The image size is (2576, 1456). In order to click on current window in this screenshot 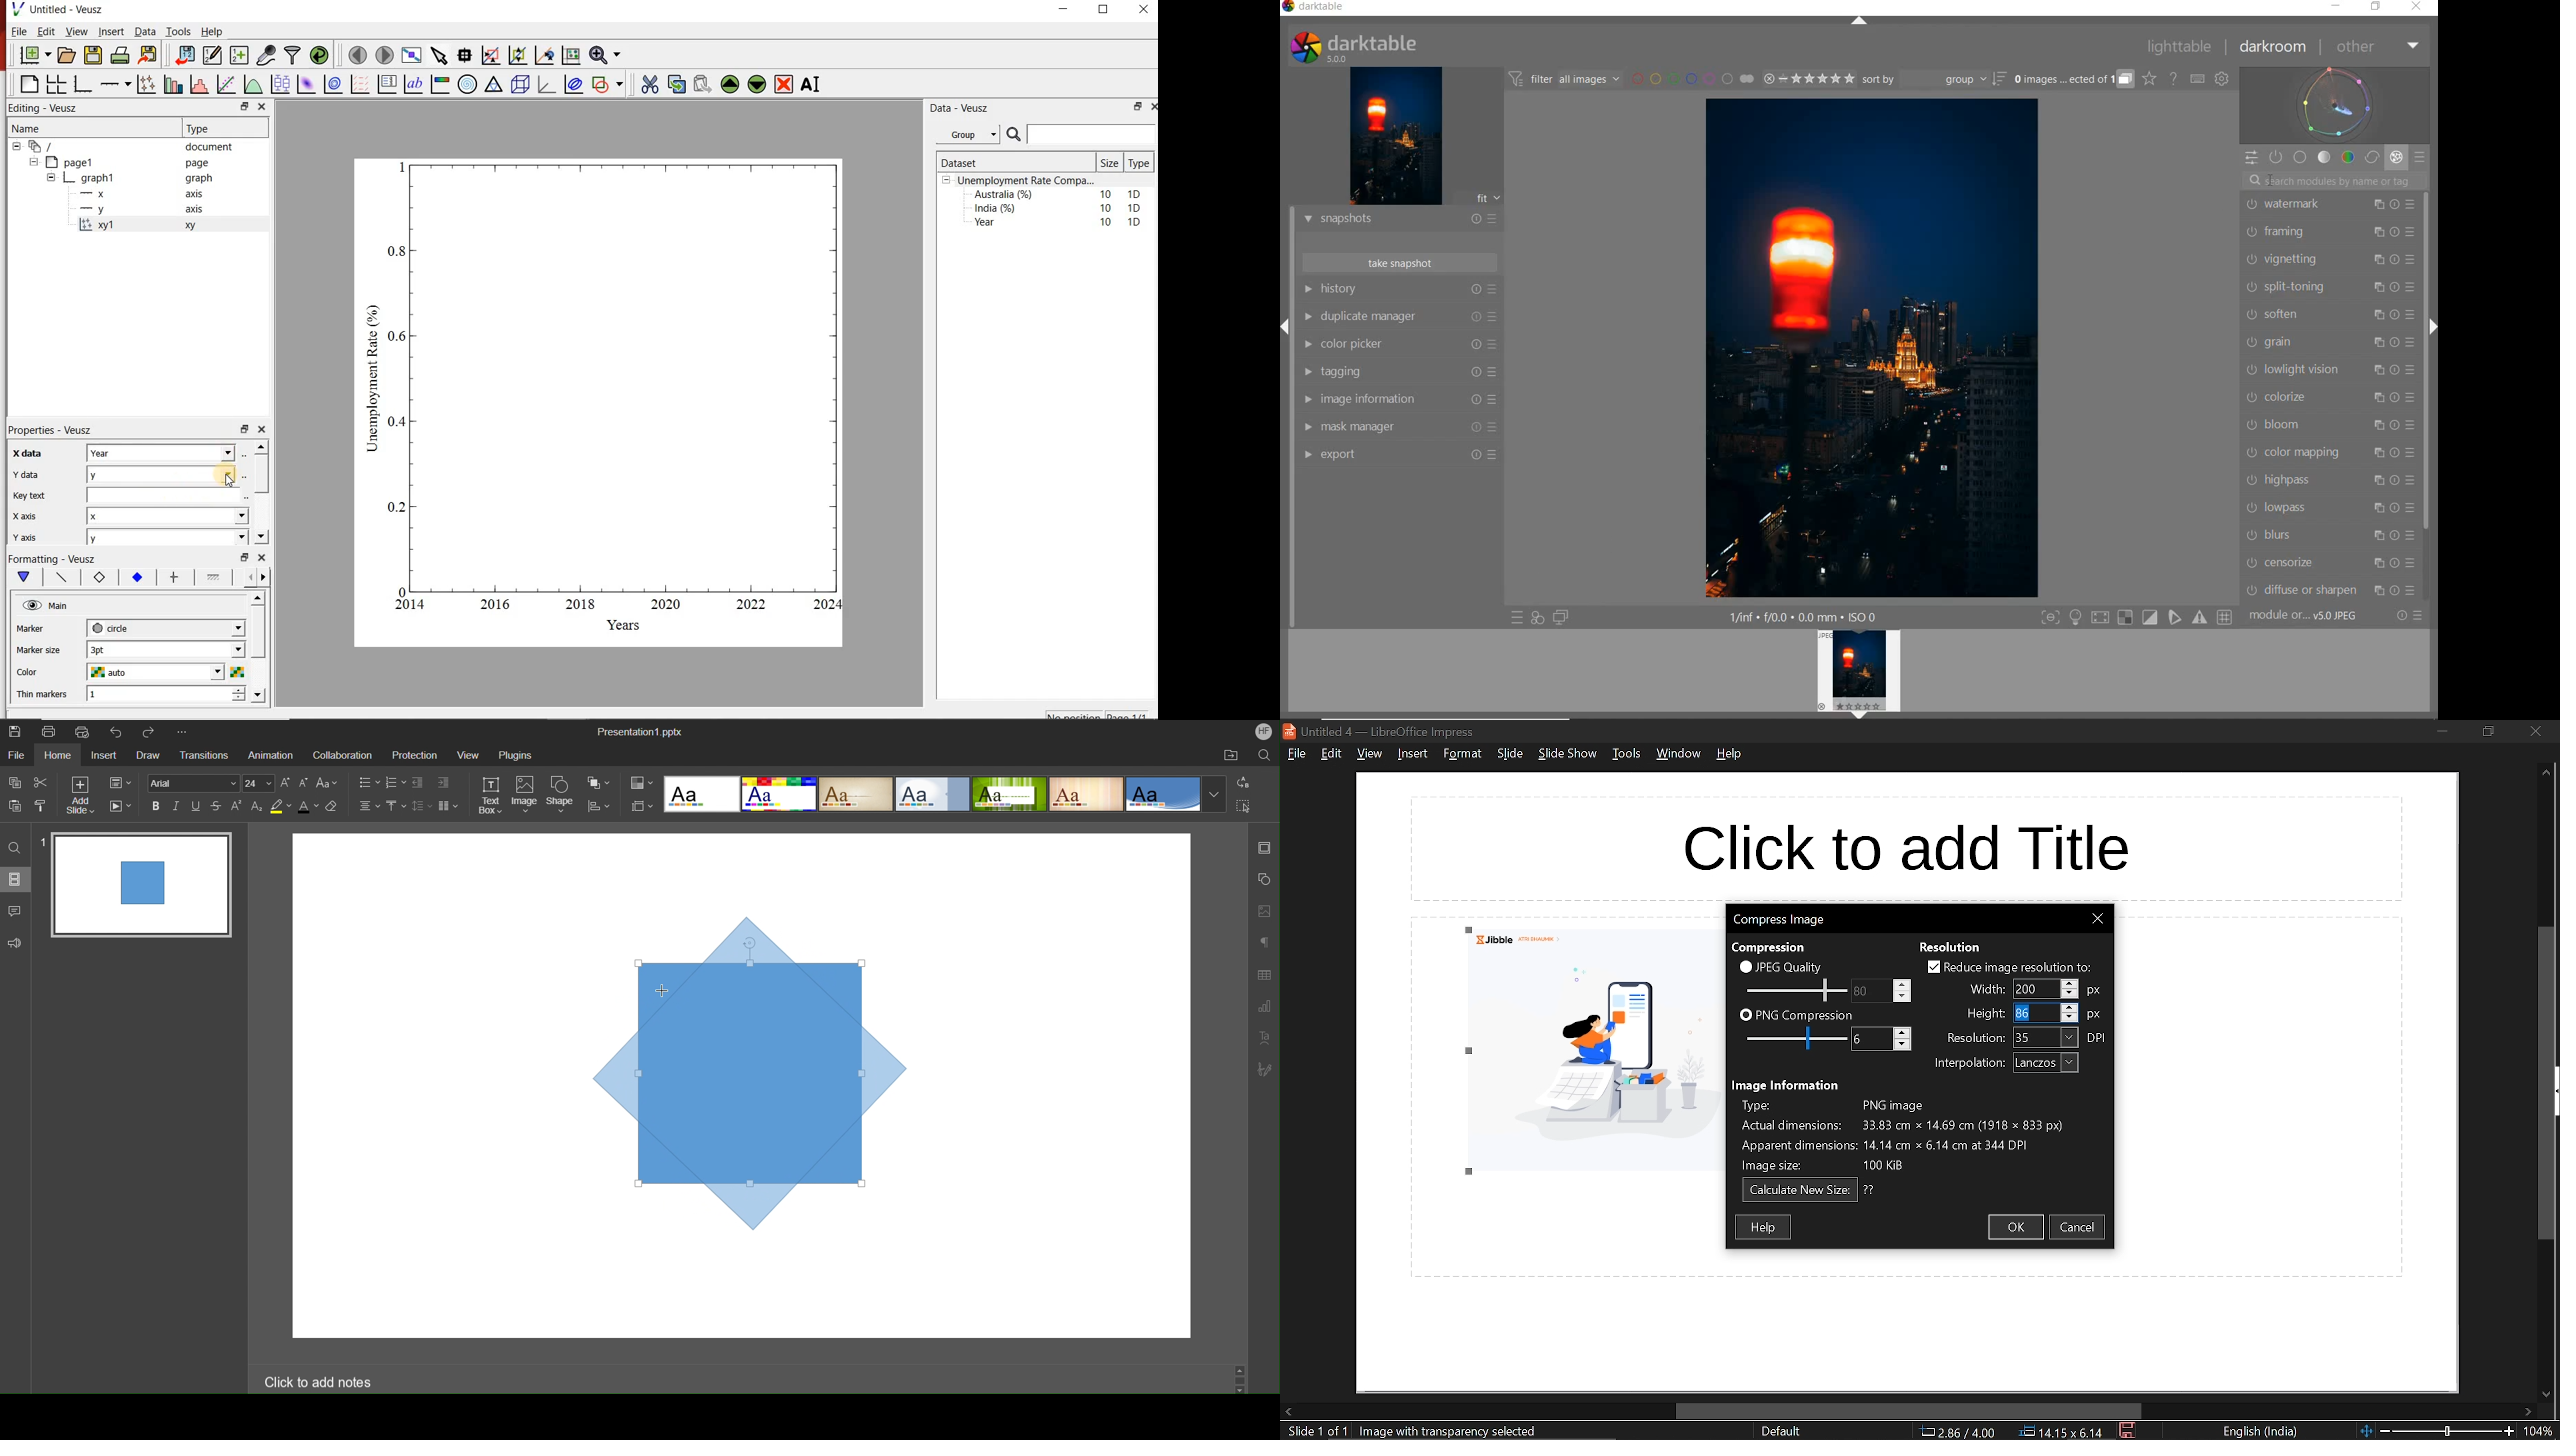, I will do `click(1384, 731)`.